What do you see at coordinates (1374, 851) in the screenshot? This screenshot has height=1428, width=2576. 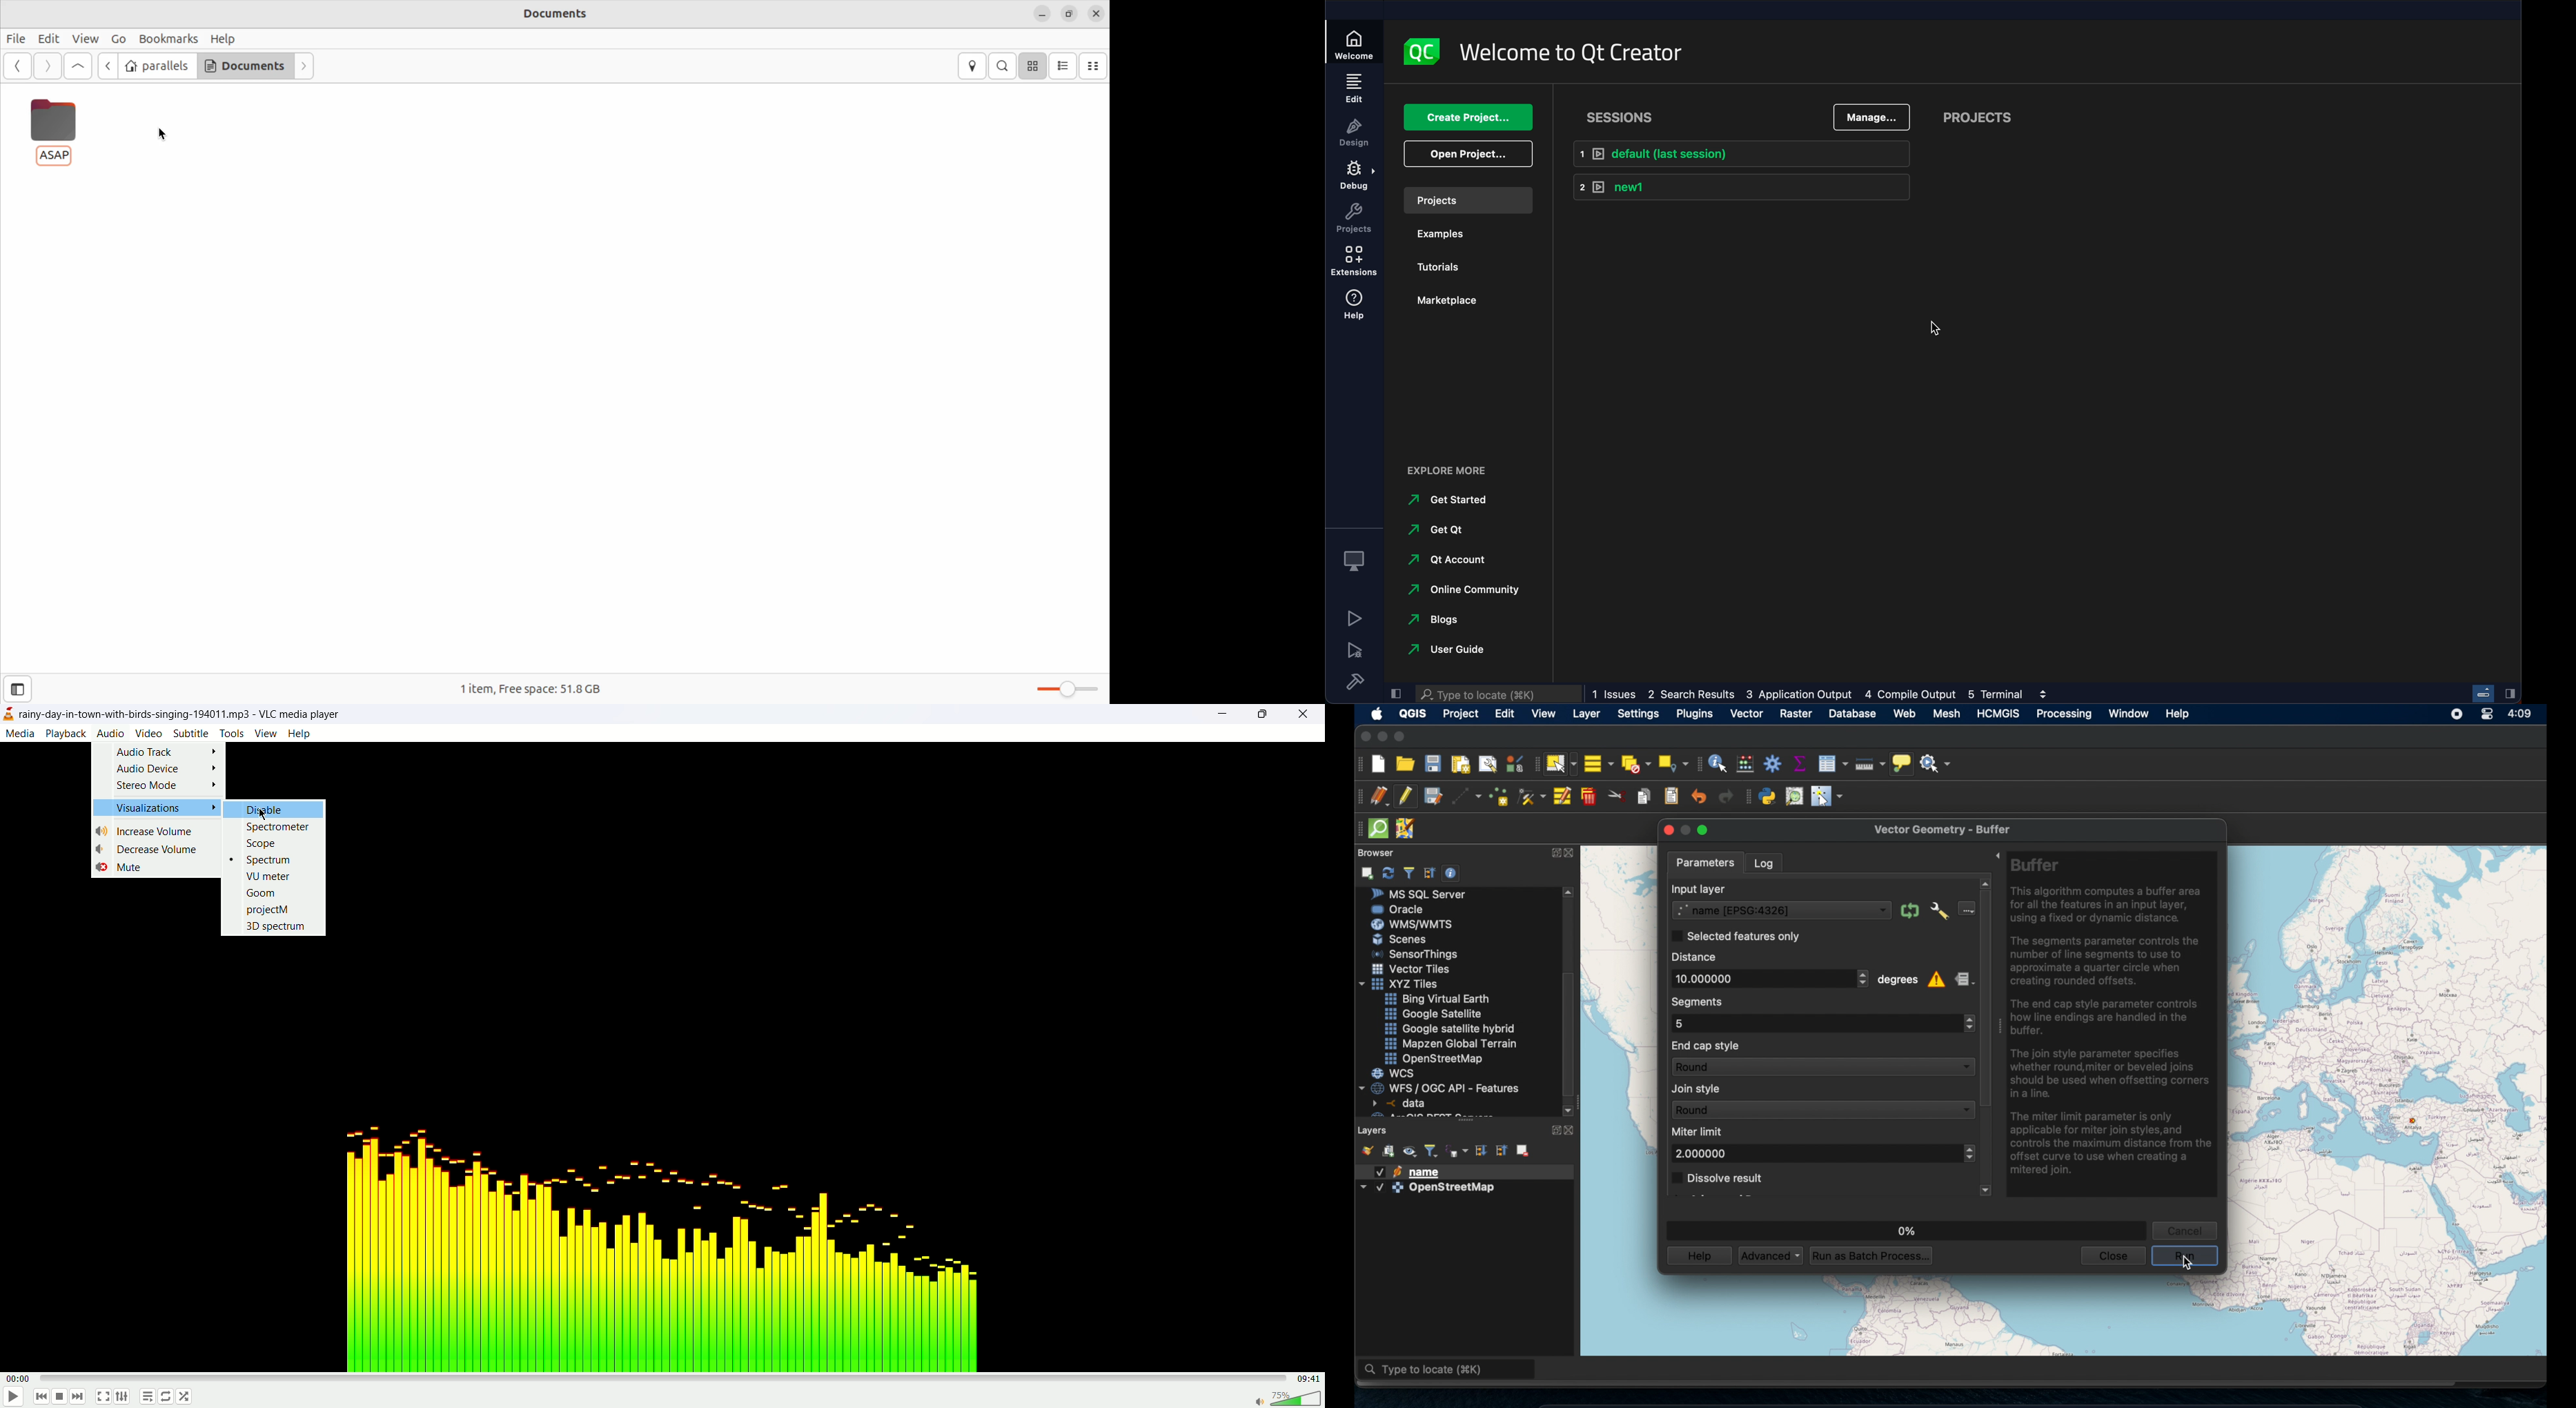 I see `browser` at bounding box center [1374, 851].